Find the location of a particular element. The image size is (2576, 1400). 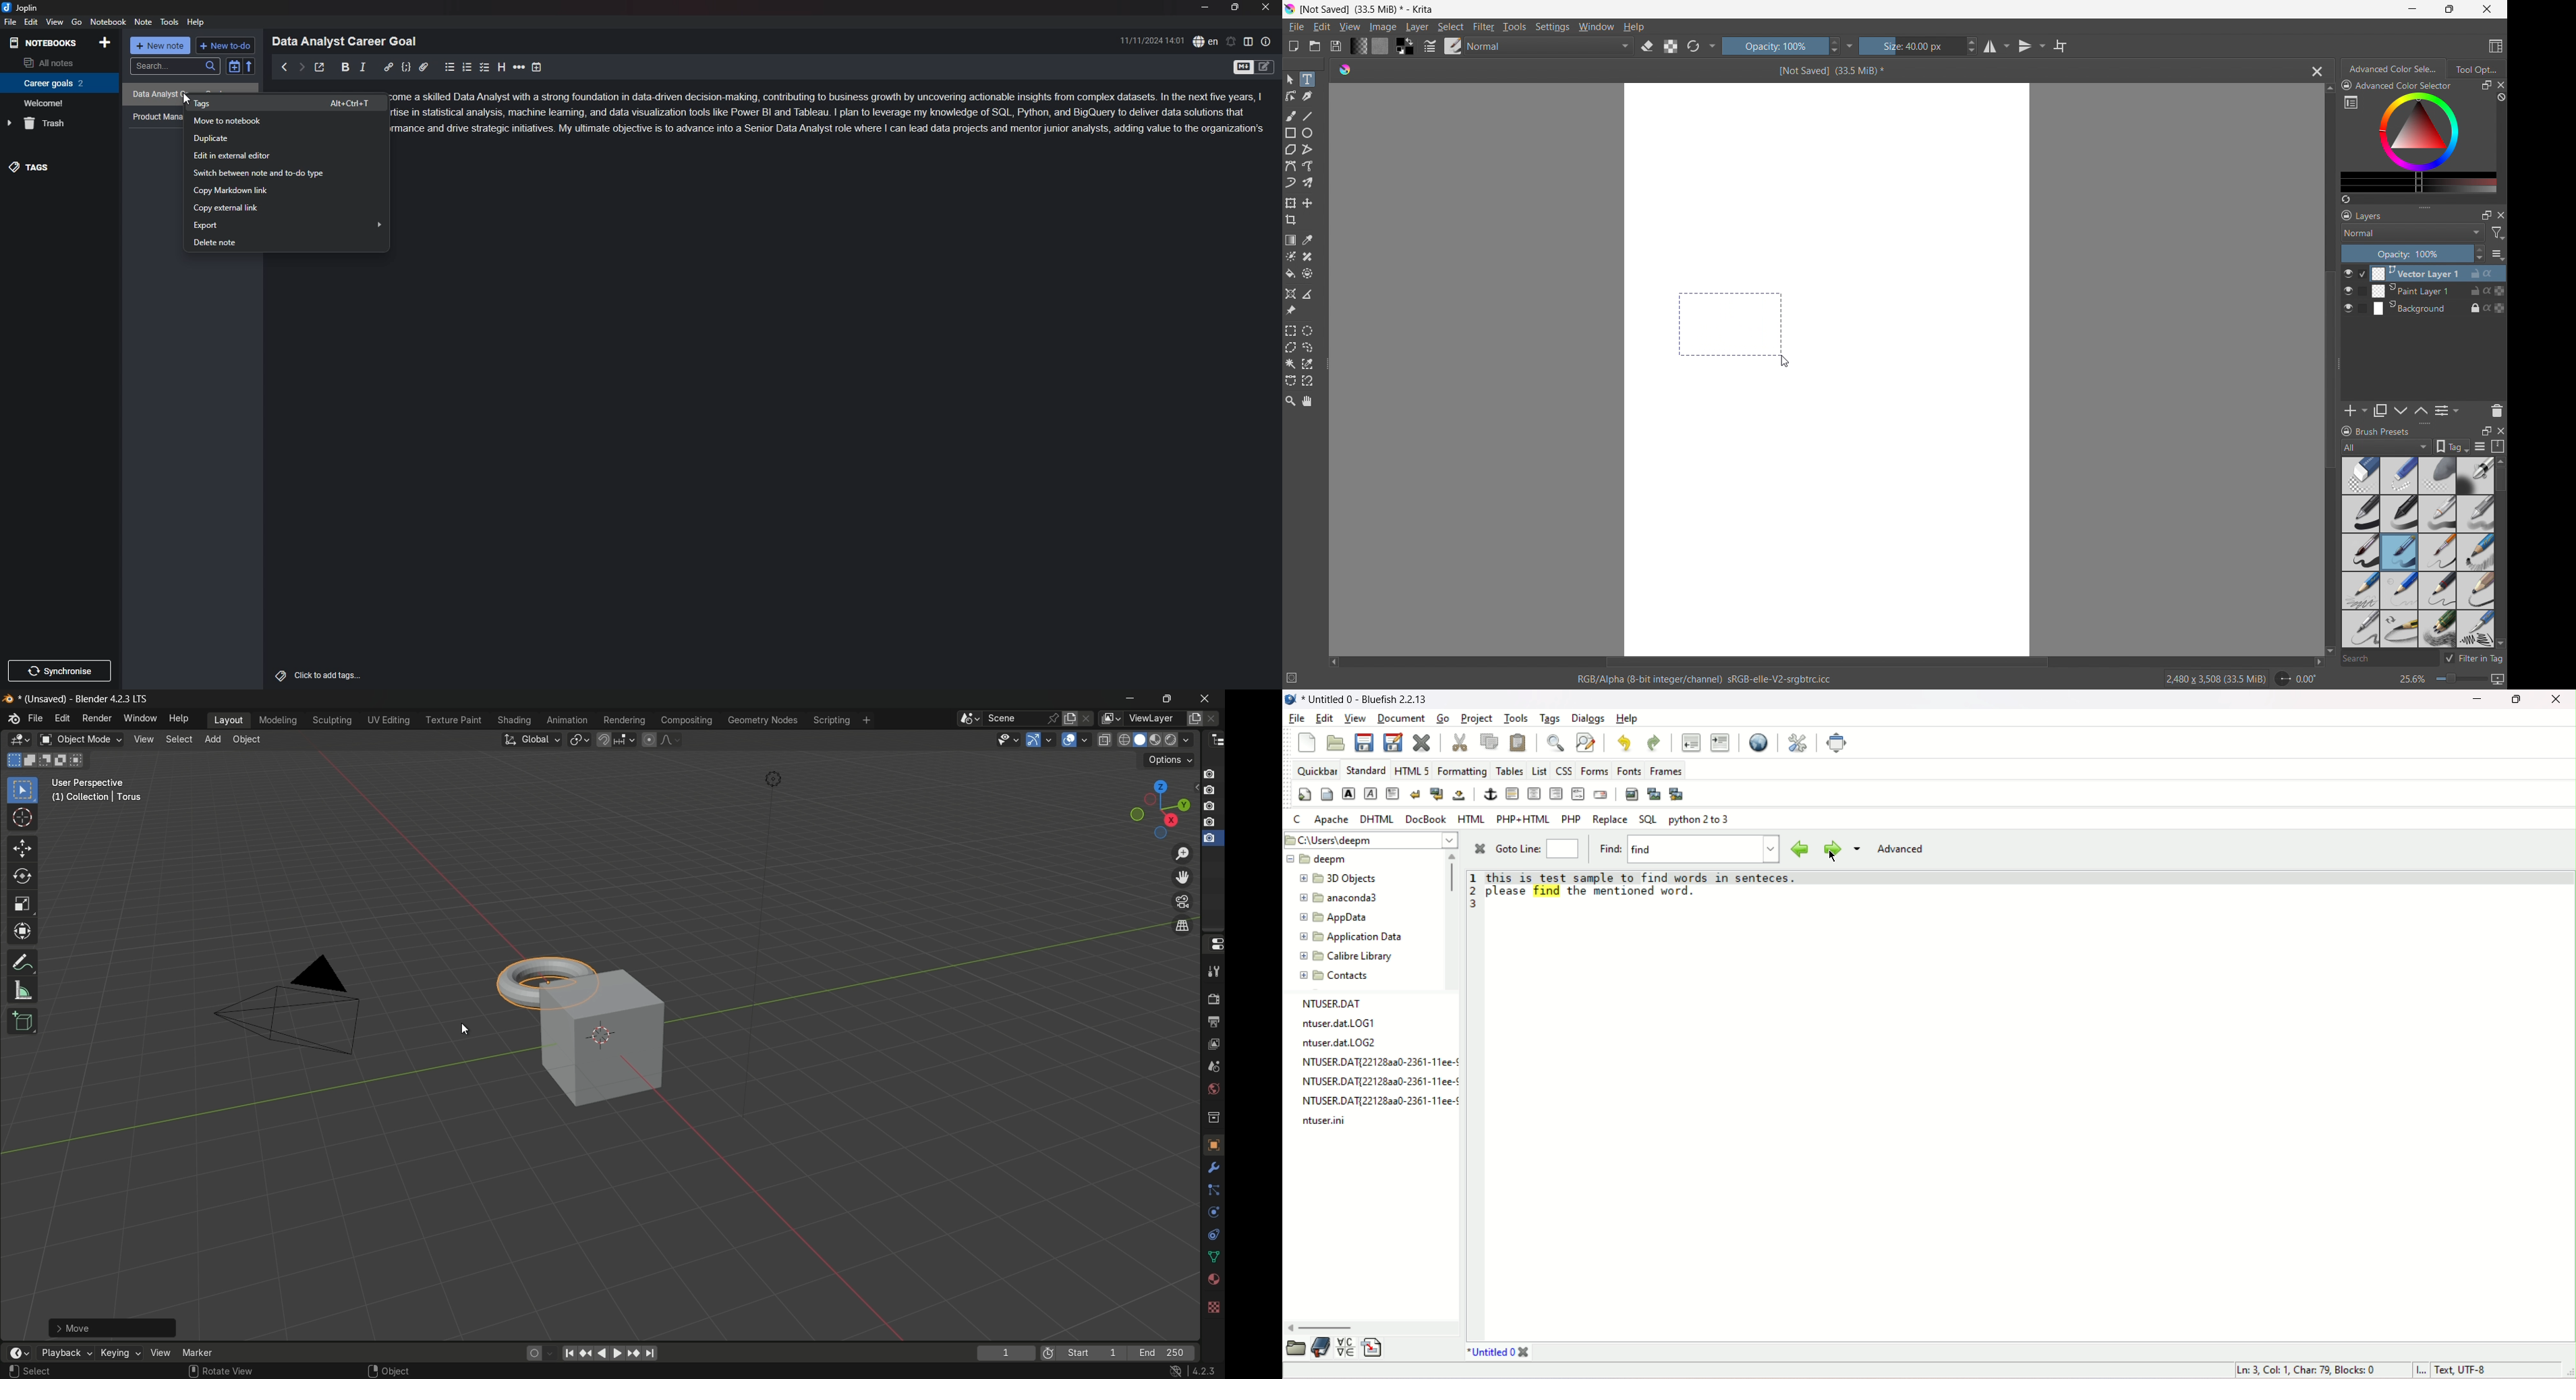

constraints is located at coordinates (1213, 1235).